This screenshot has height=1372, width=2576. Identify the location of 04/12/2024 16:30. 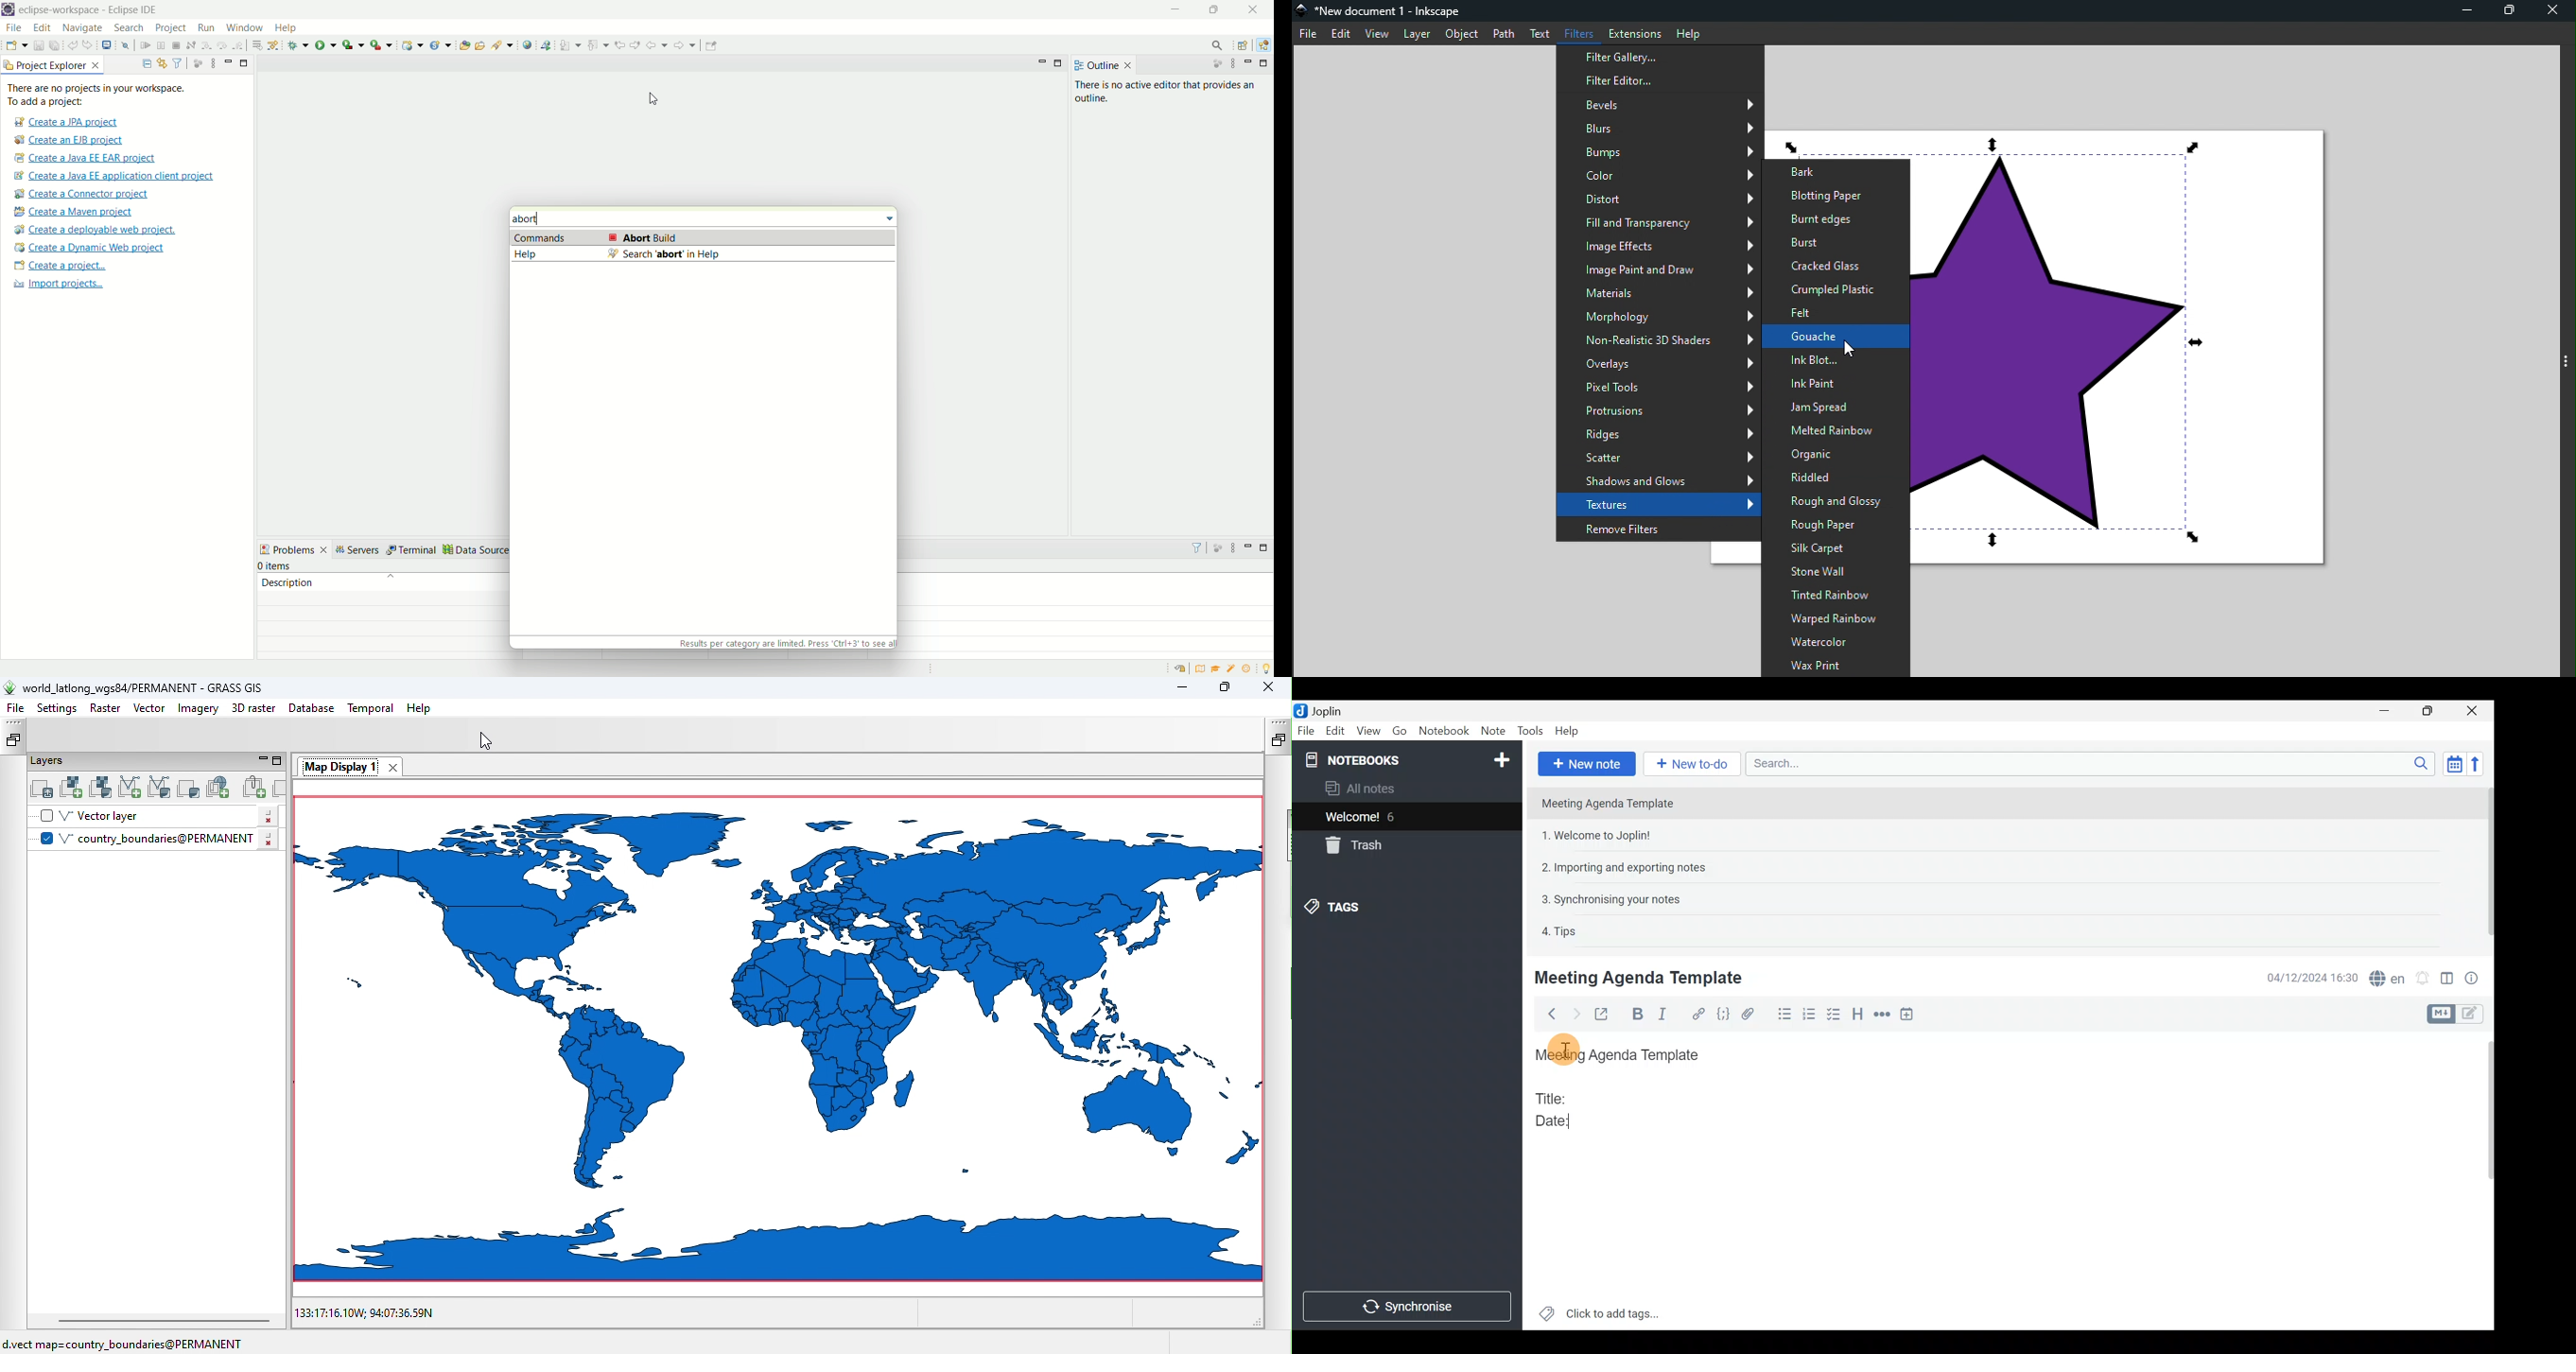
(2307, 977).